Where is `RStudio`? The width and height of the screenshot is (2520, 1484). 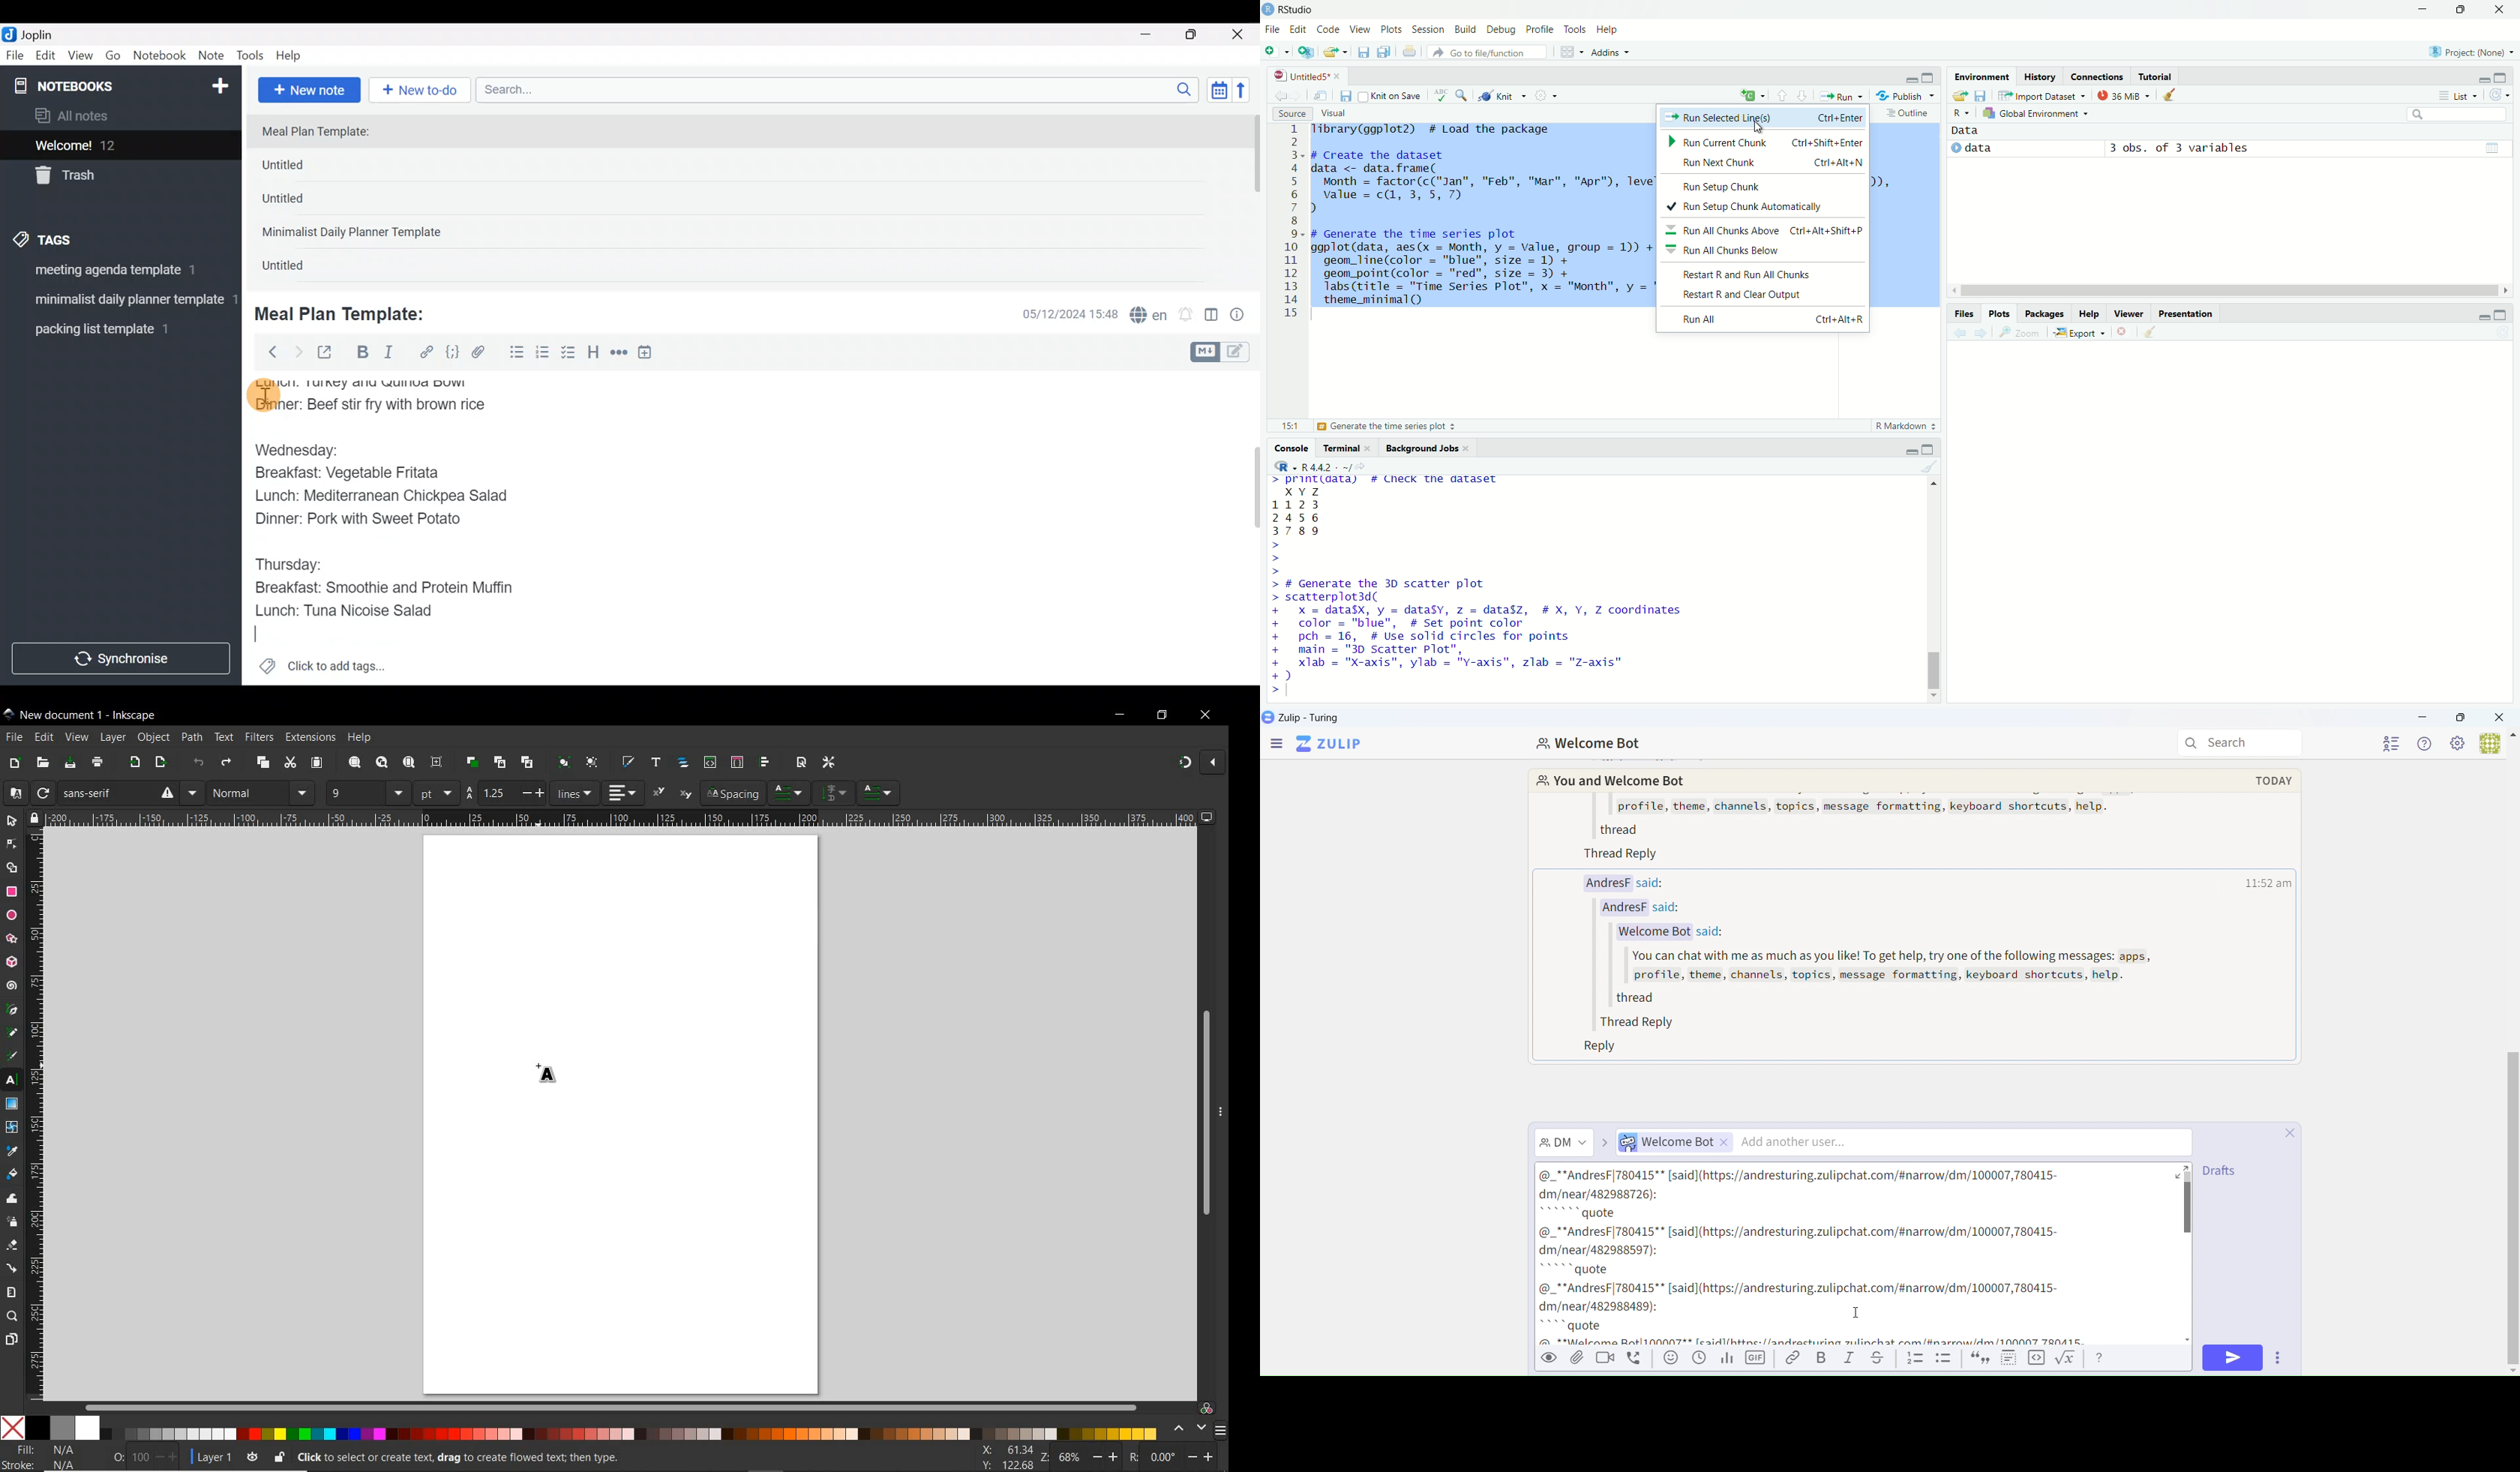
RStudio is located at coordinates (1301, 9).